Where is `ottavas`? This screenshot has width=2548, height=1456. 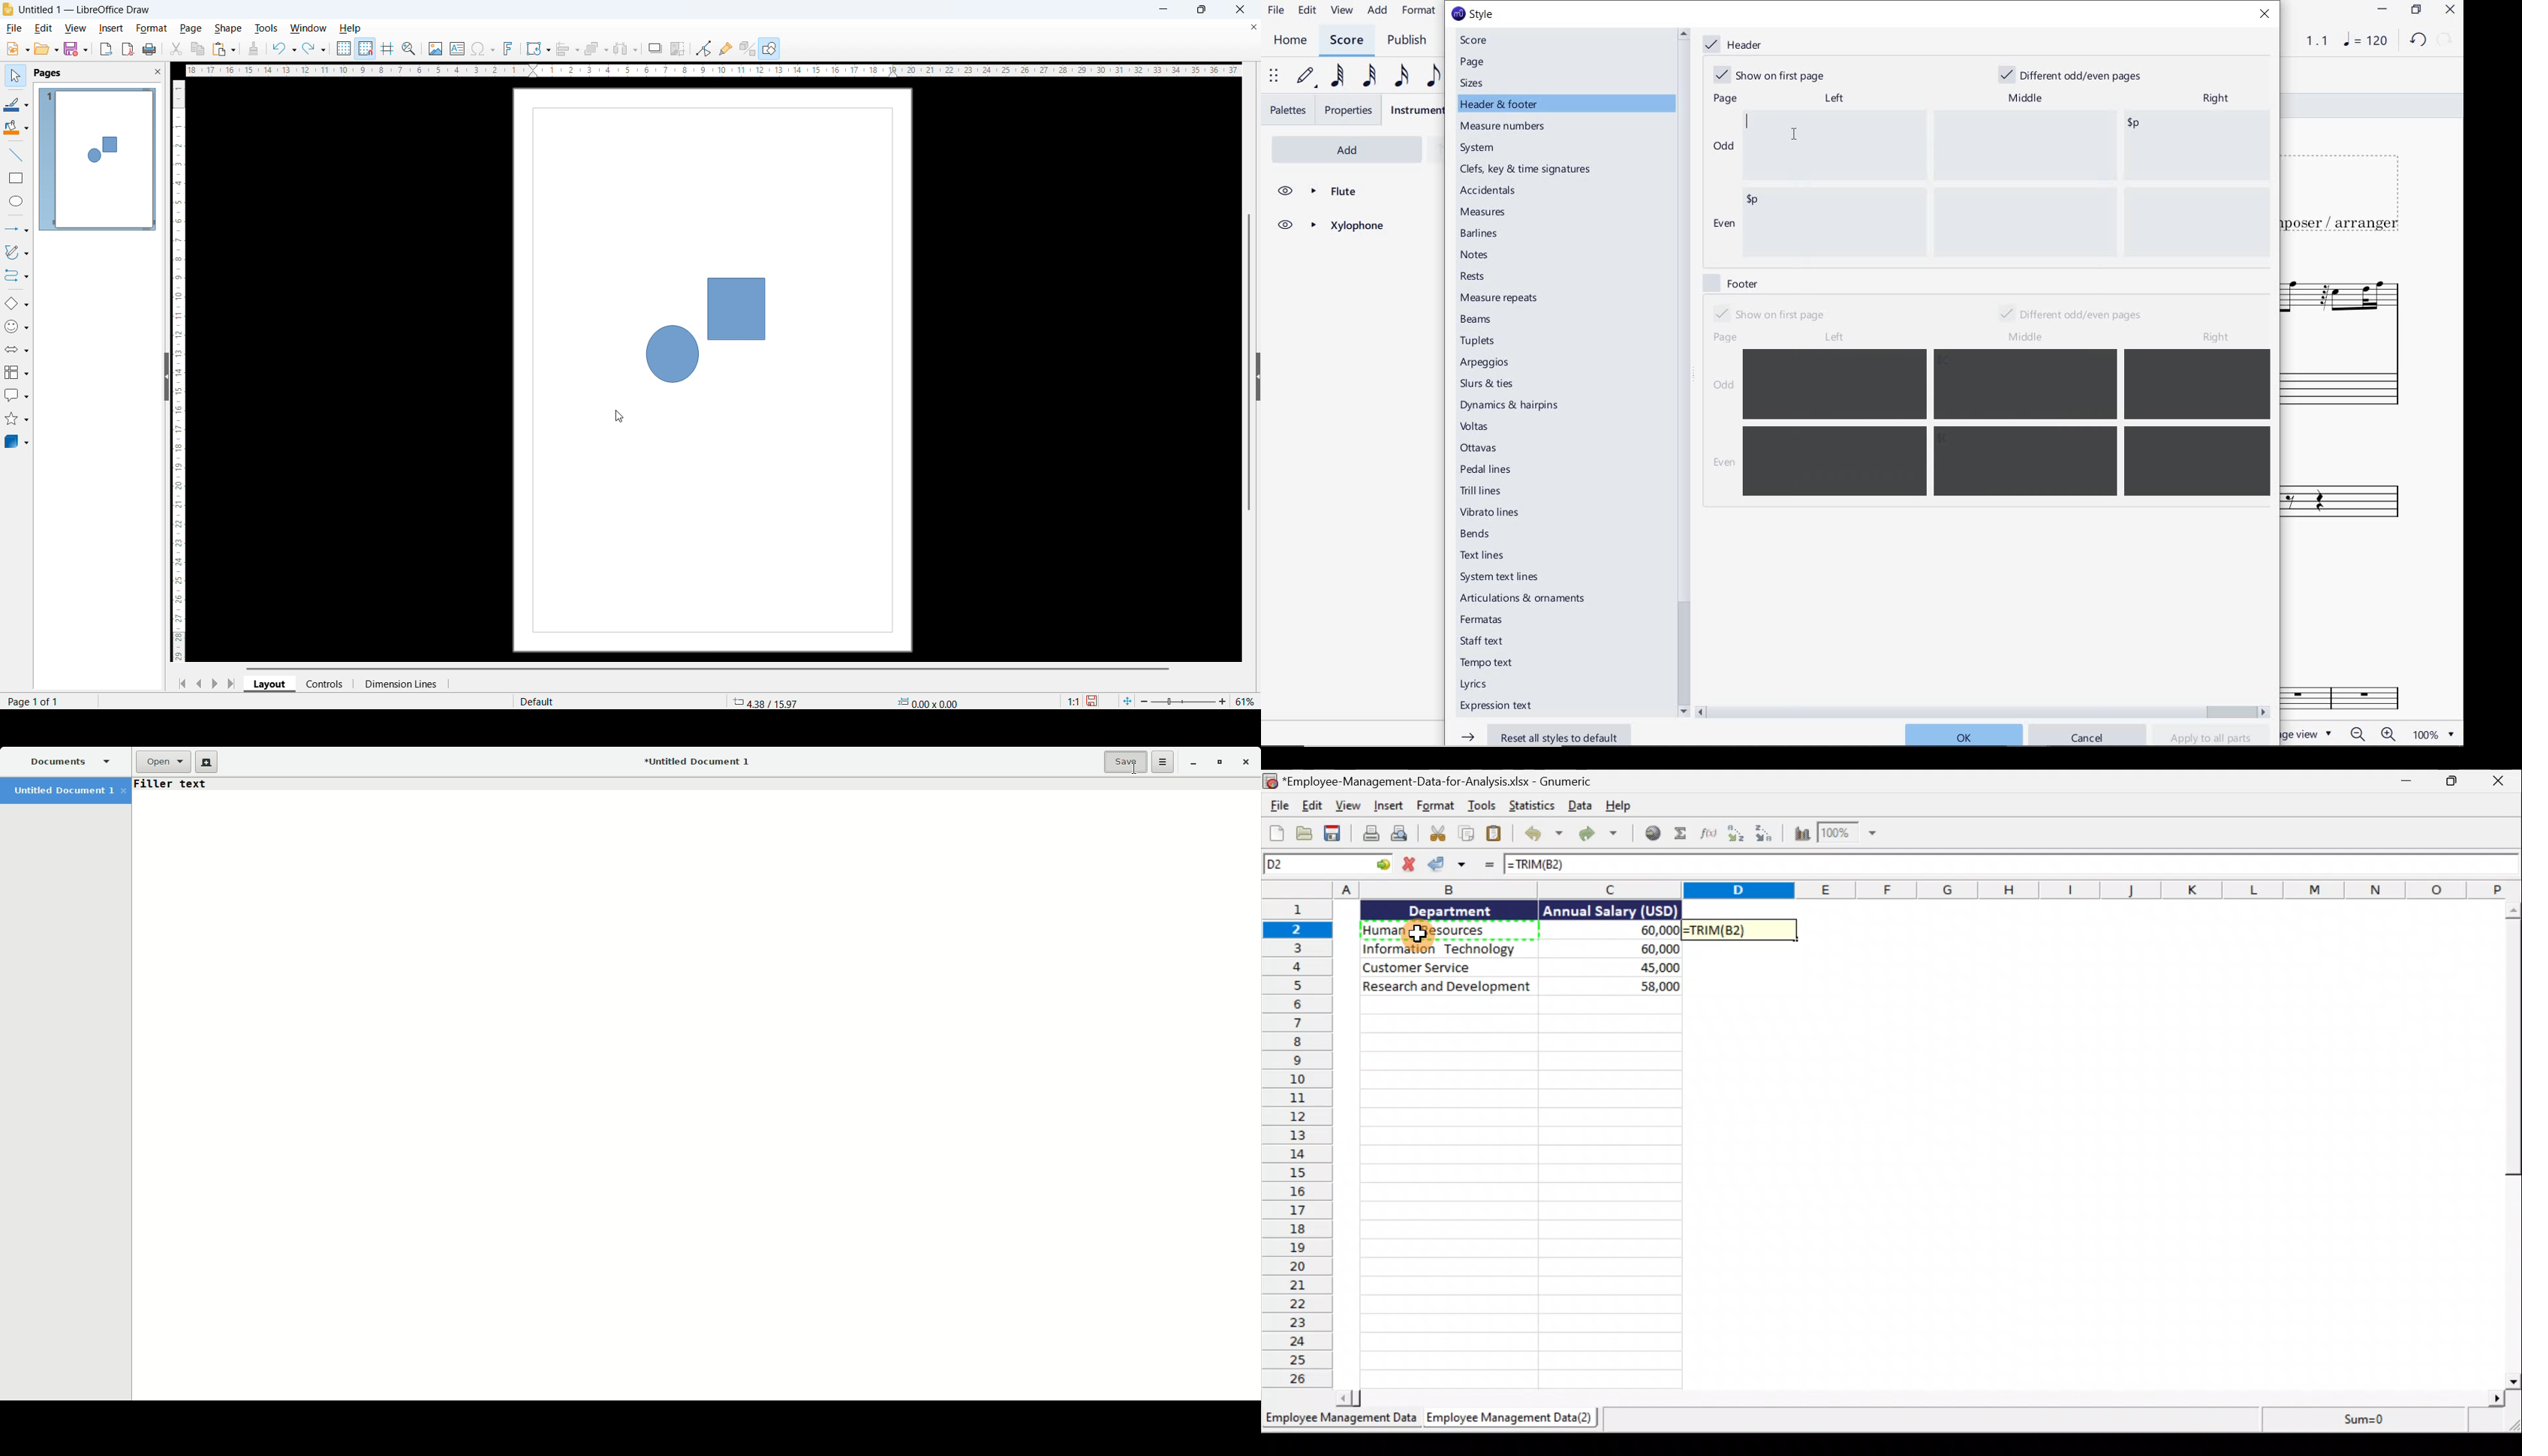
ottavas is located at coordinates (1480, 448).